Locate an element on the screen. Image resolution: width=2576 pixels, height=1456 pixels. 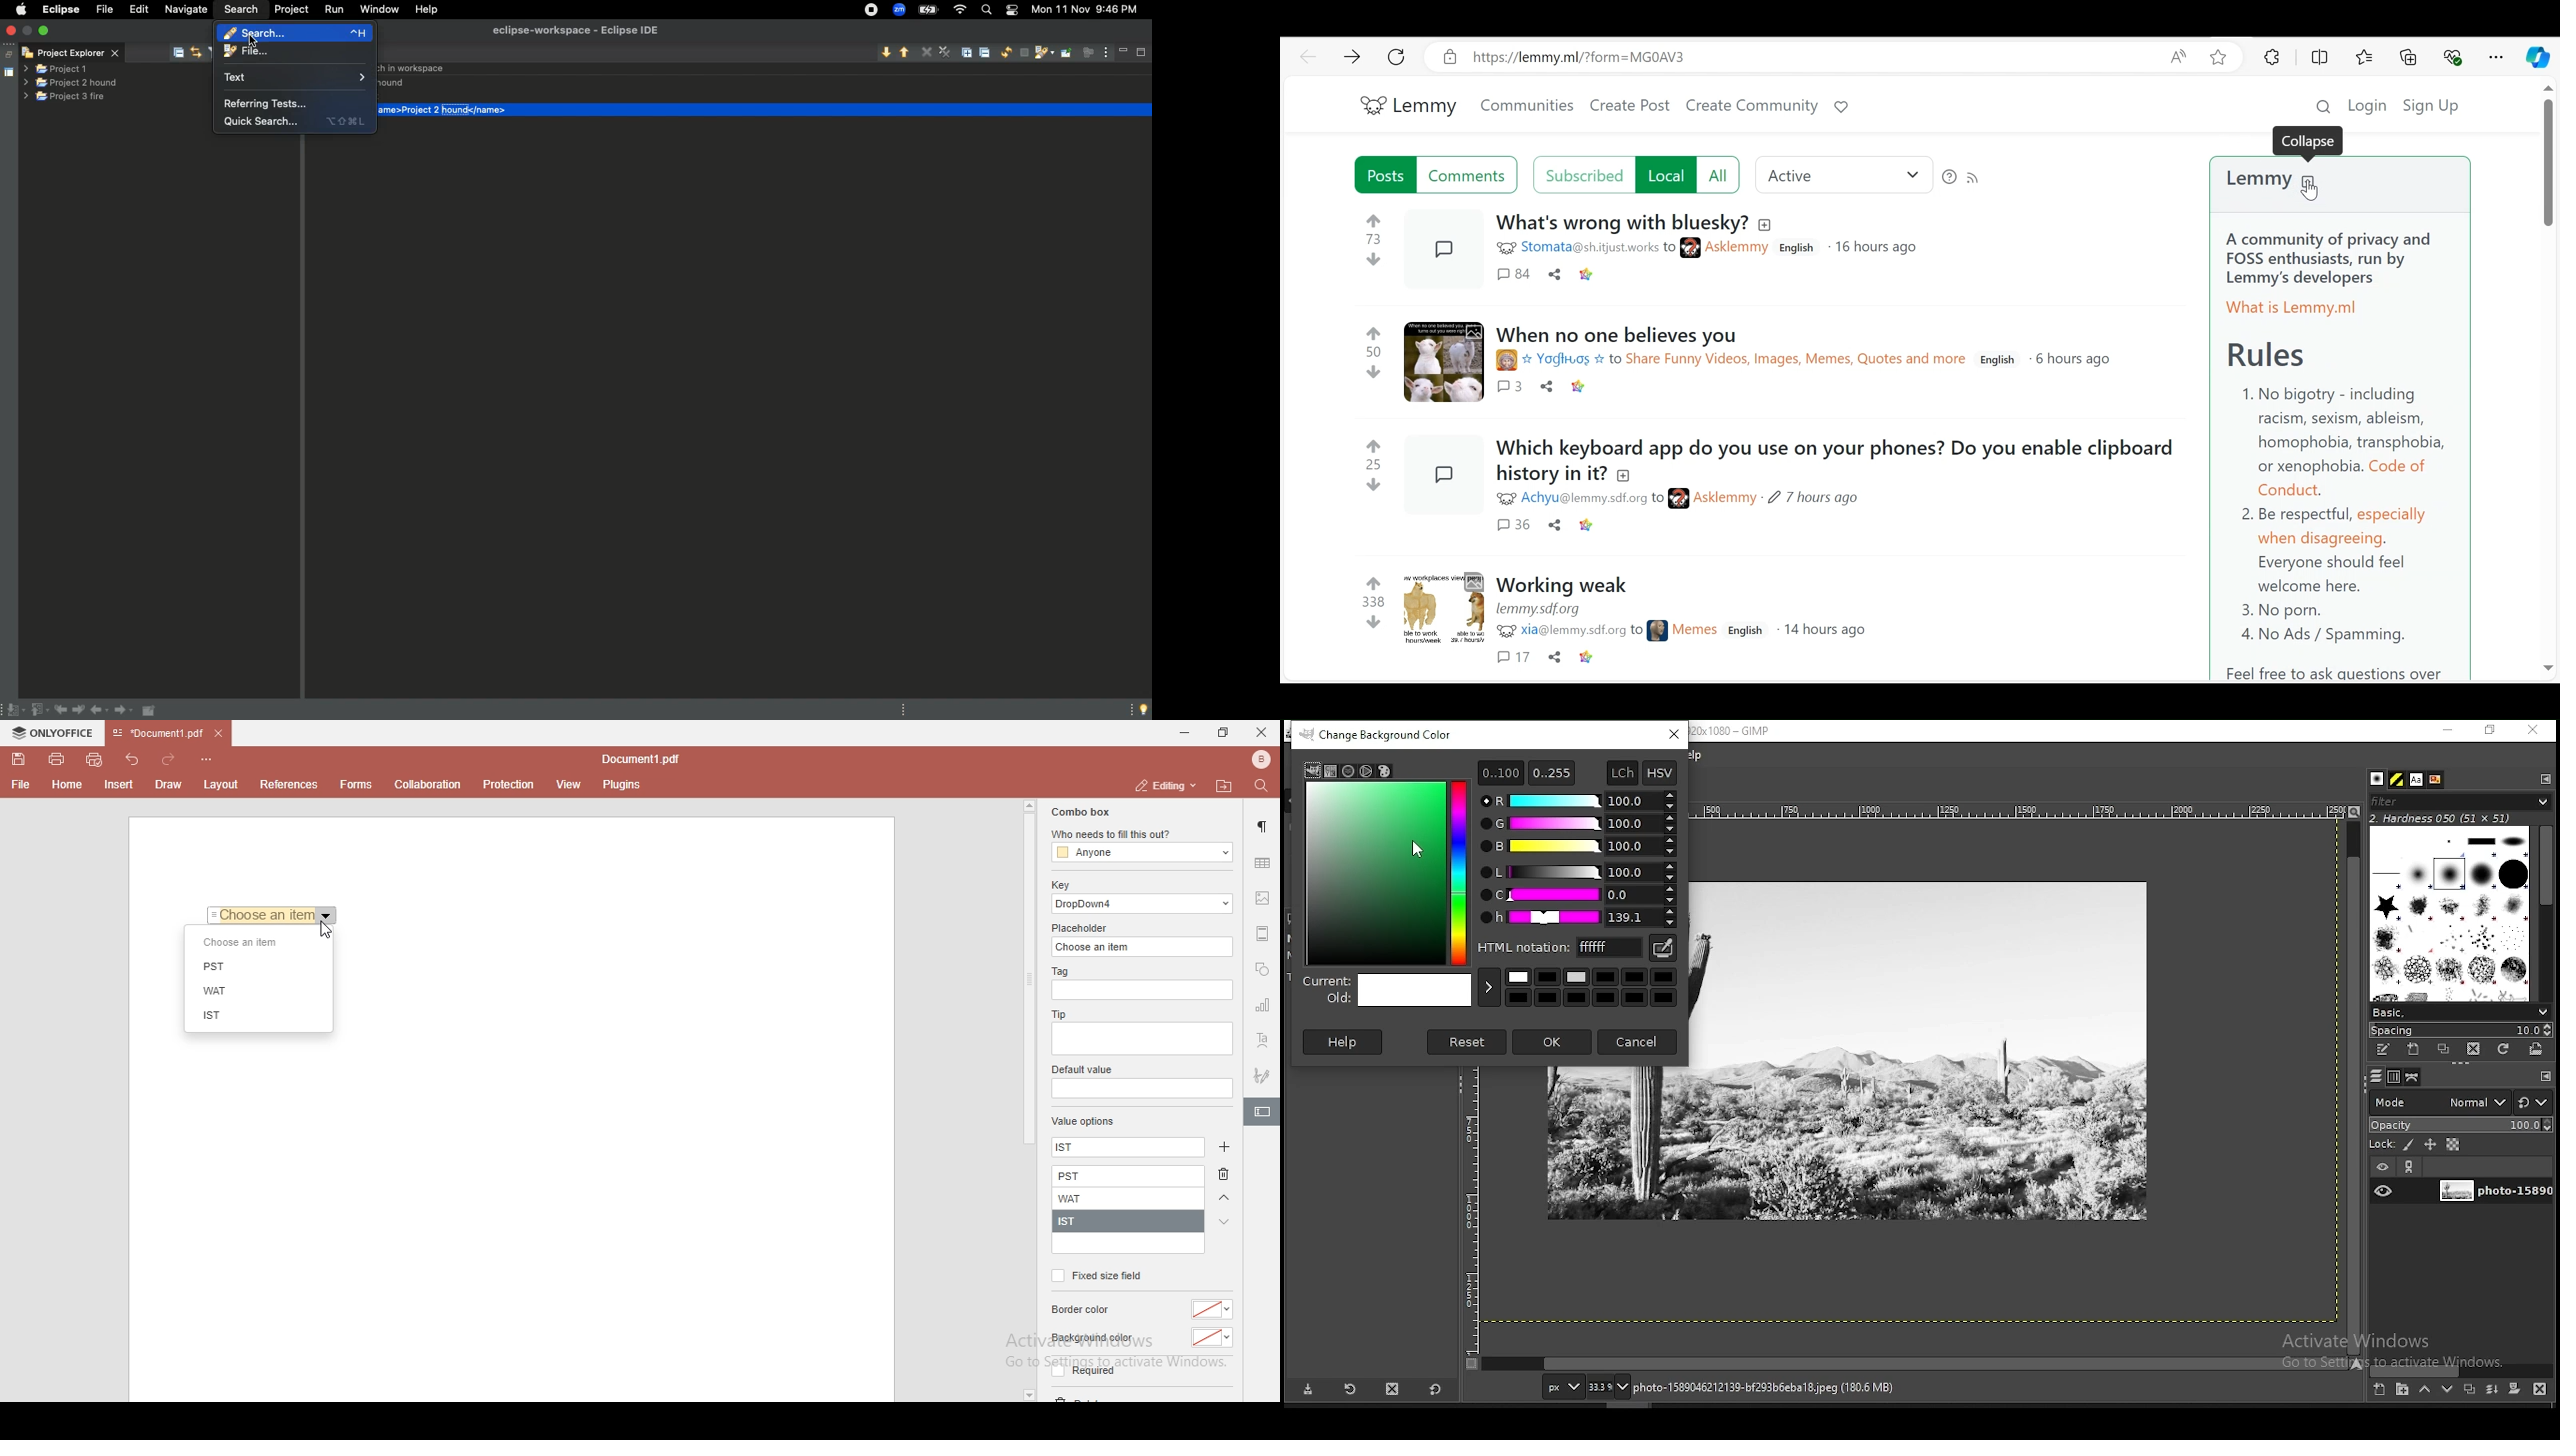
 is located at coordinates (1554, 656).